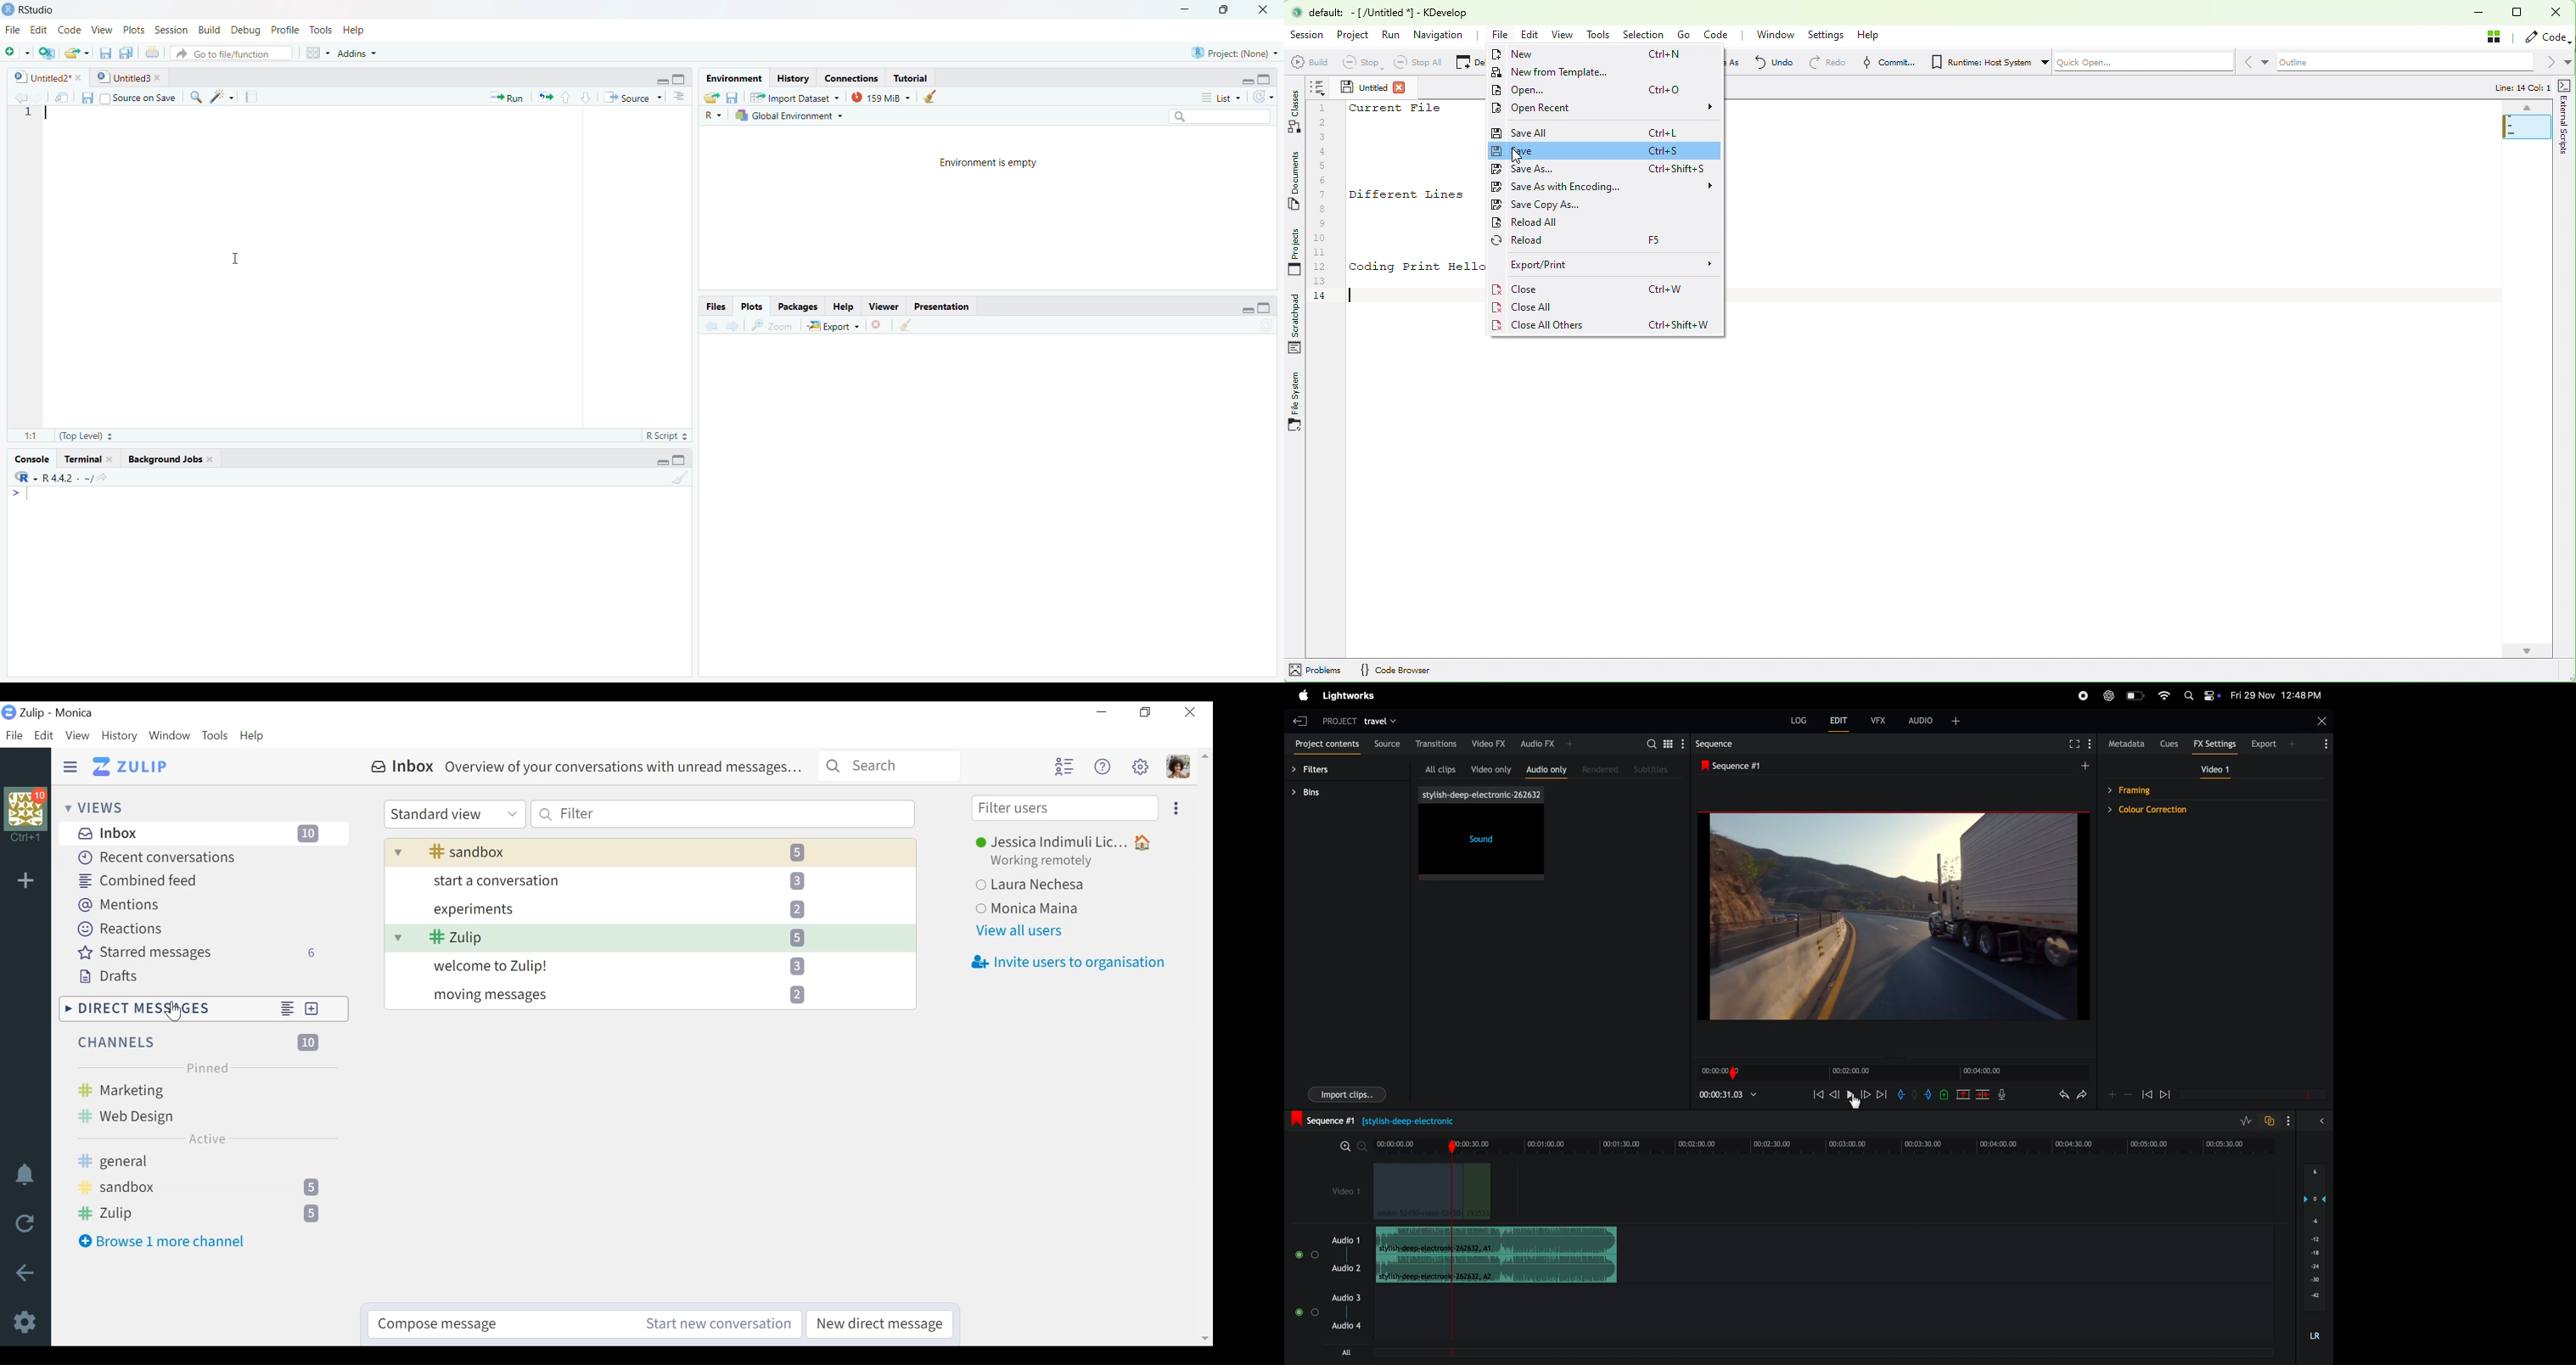 This screenshot has height=1372, width=2576. I want to click on close, so click(1191, 713).